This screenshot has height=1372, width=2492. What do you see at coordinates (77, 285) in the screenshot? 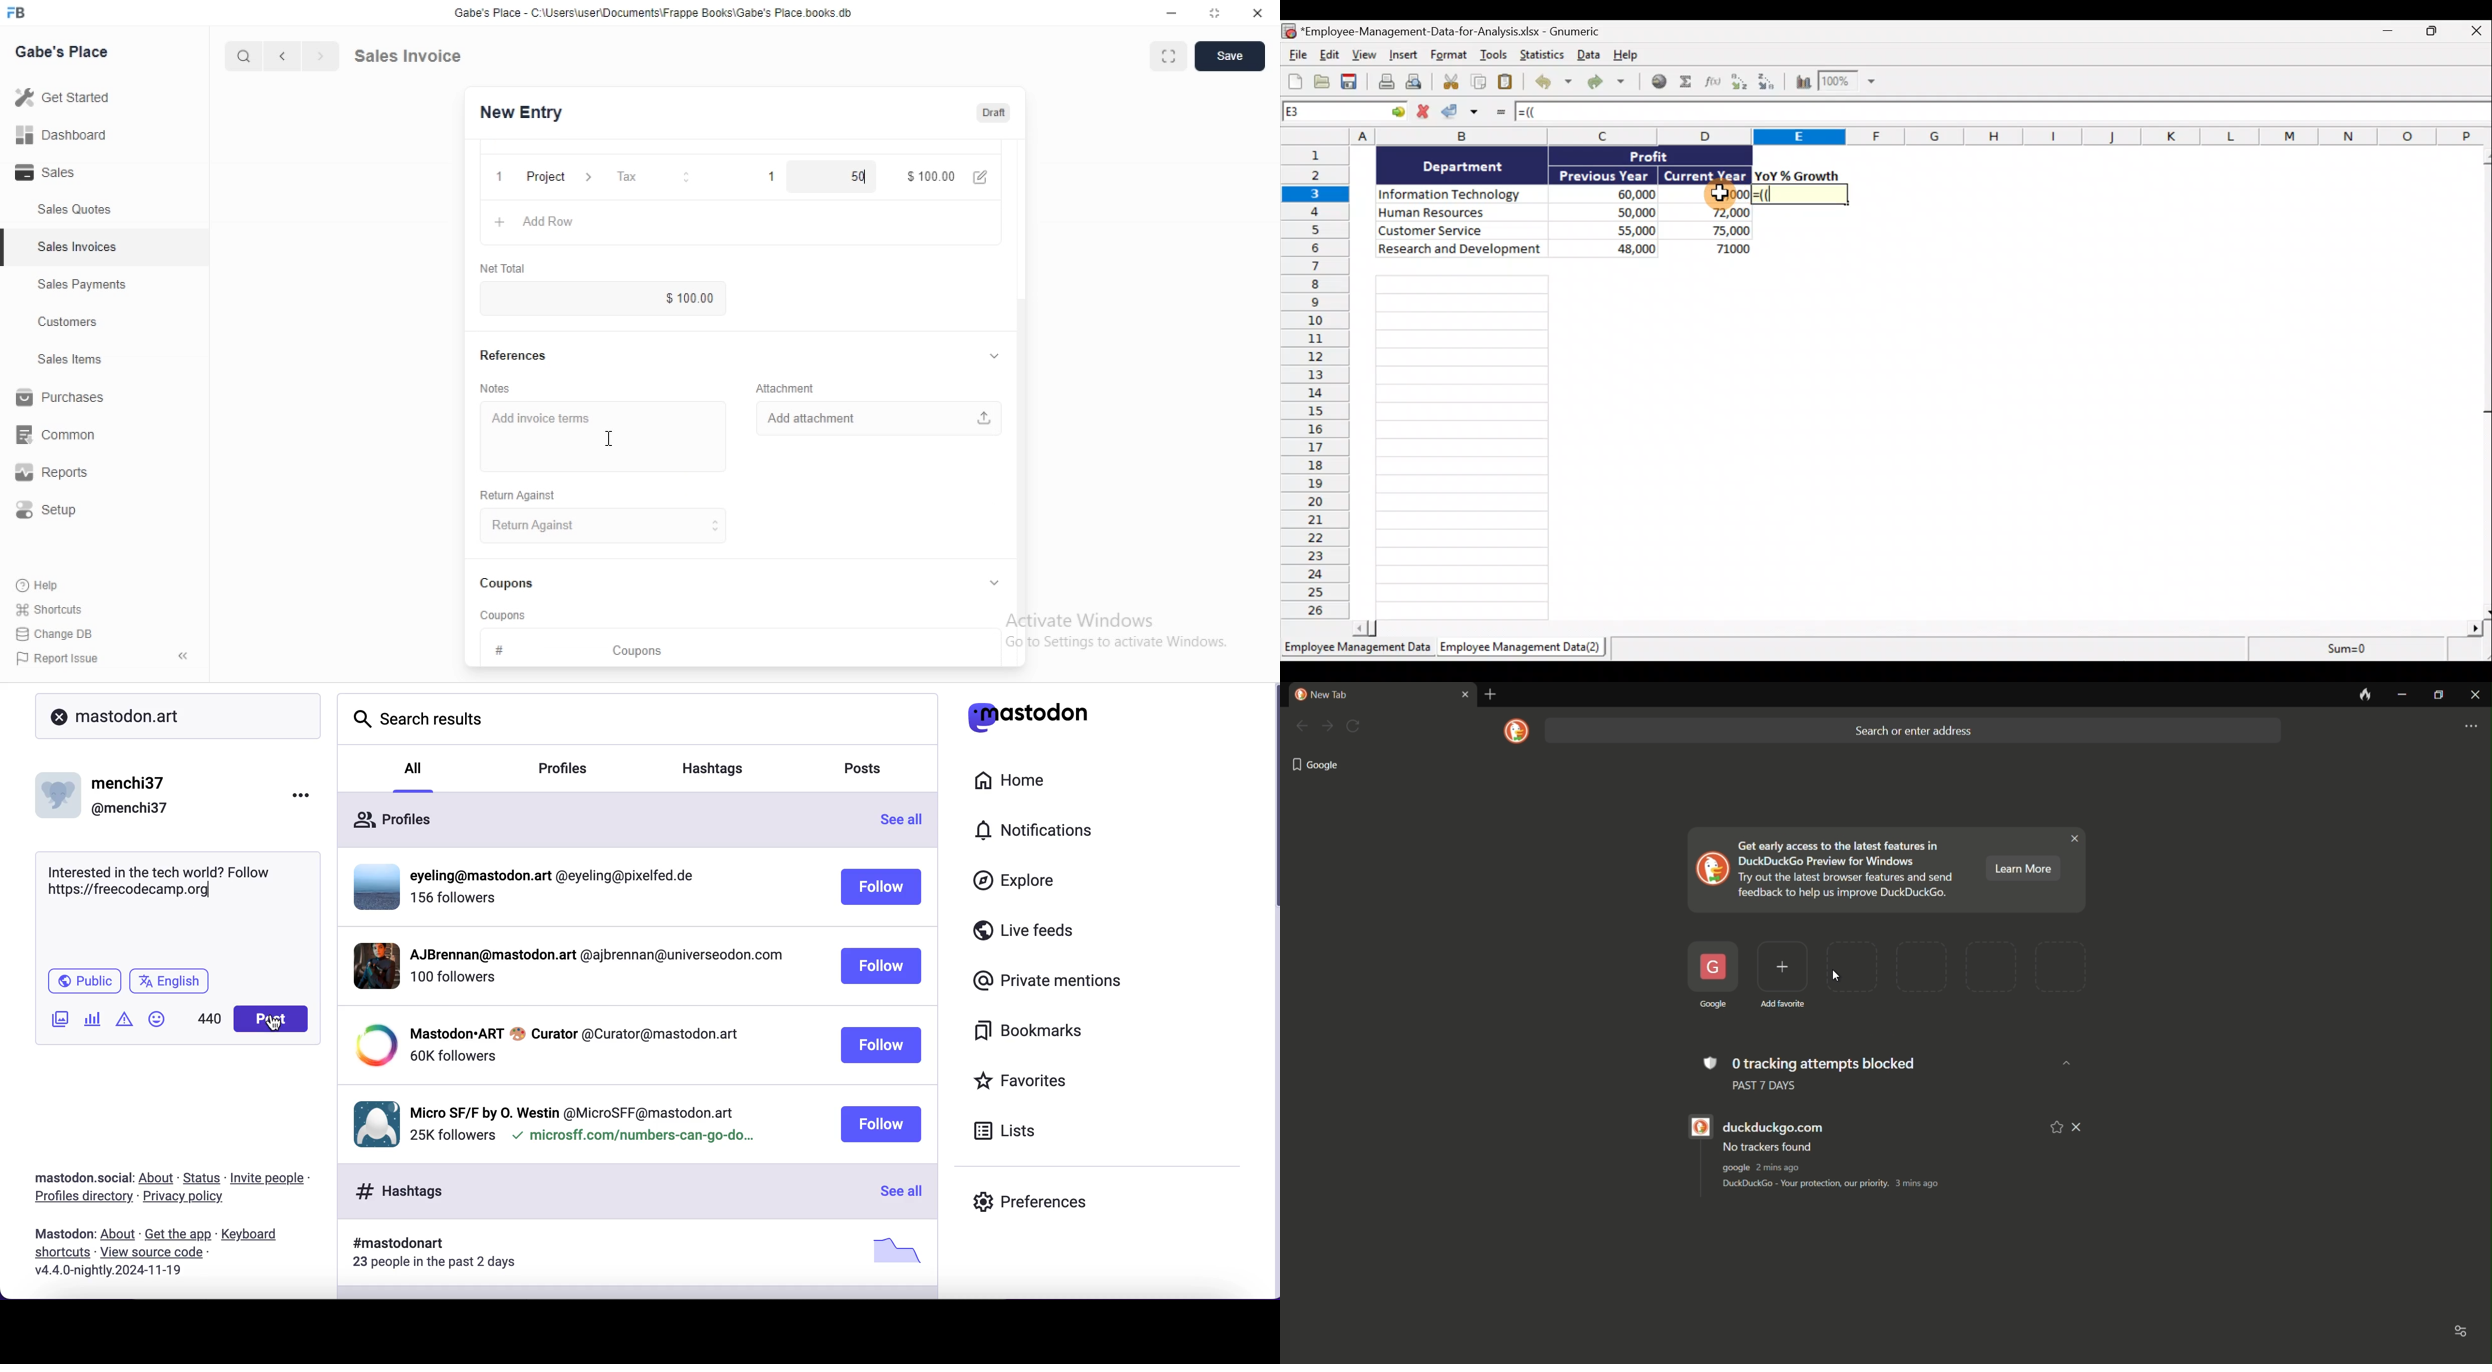
I see `Sales Payments` at bounding box center [77, 285].